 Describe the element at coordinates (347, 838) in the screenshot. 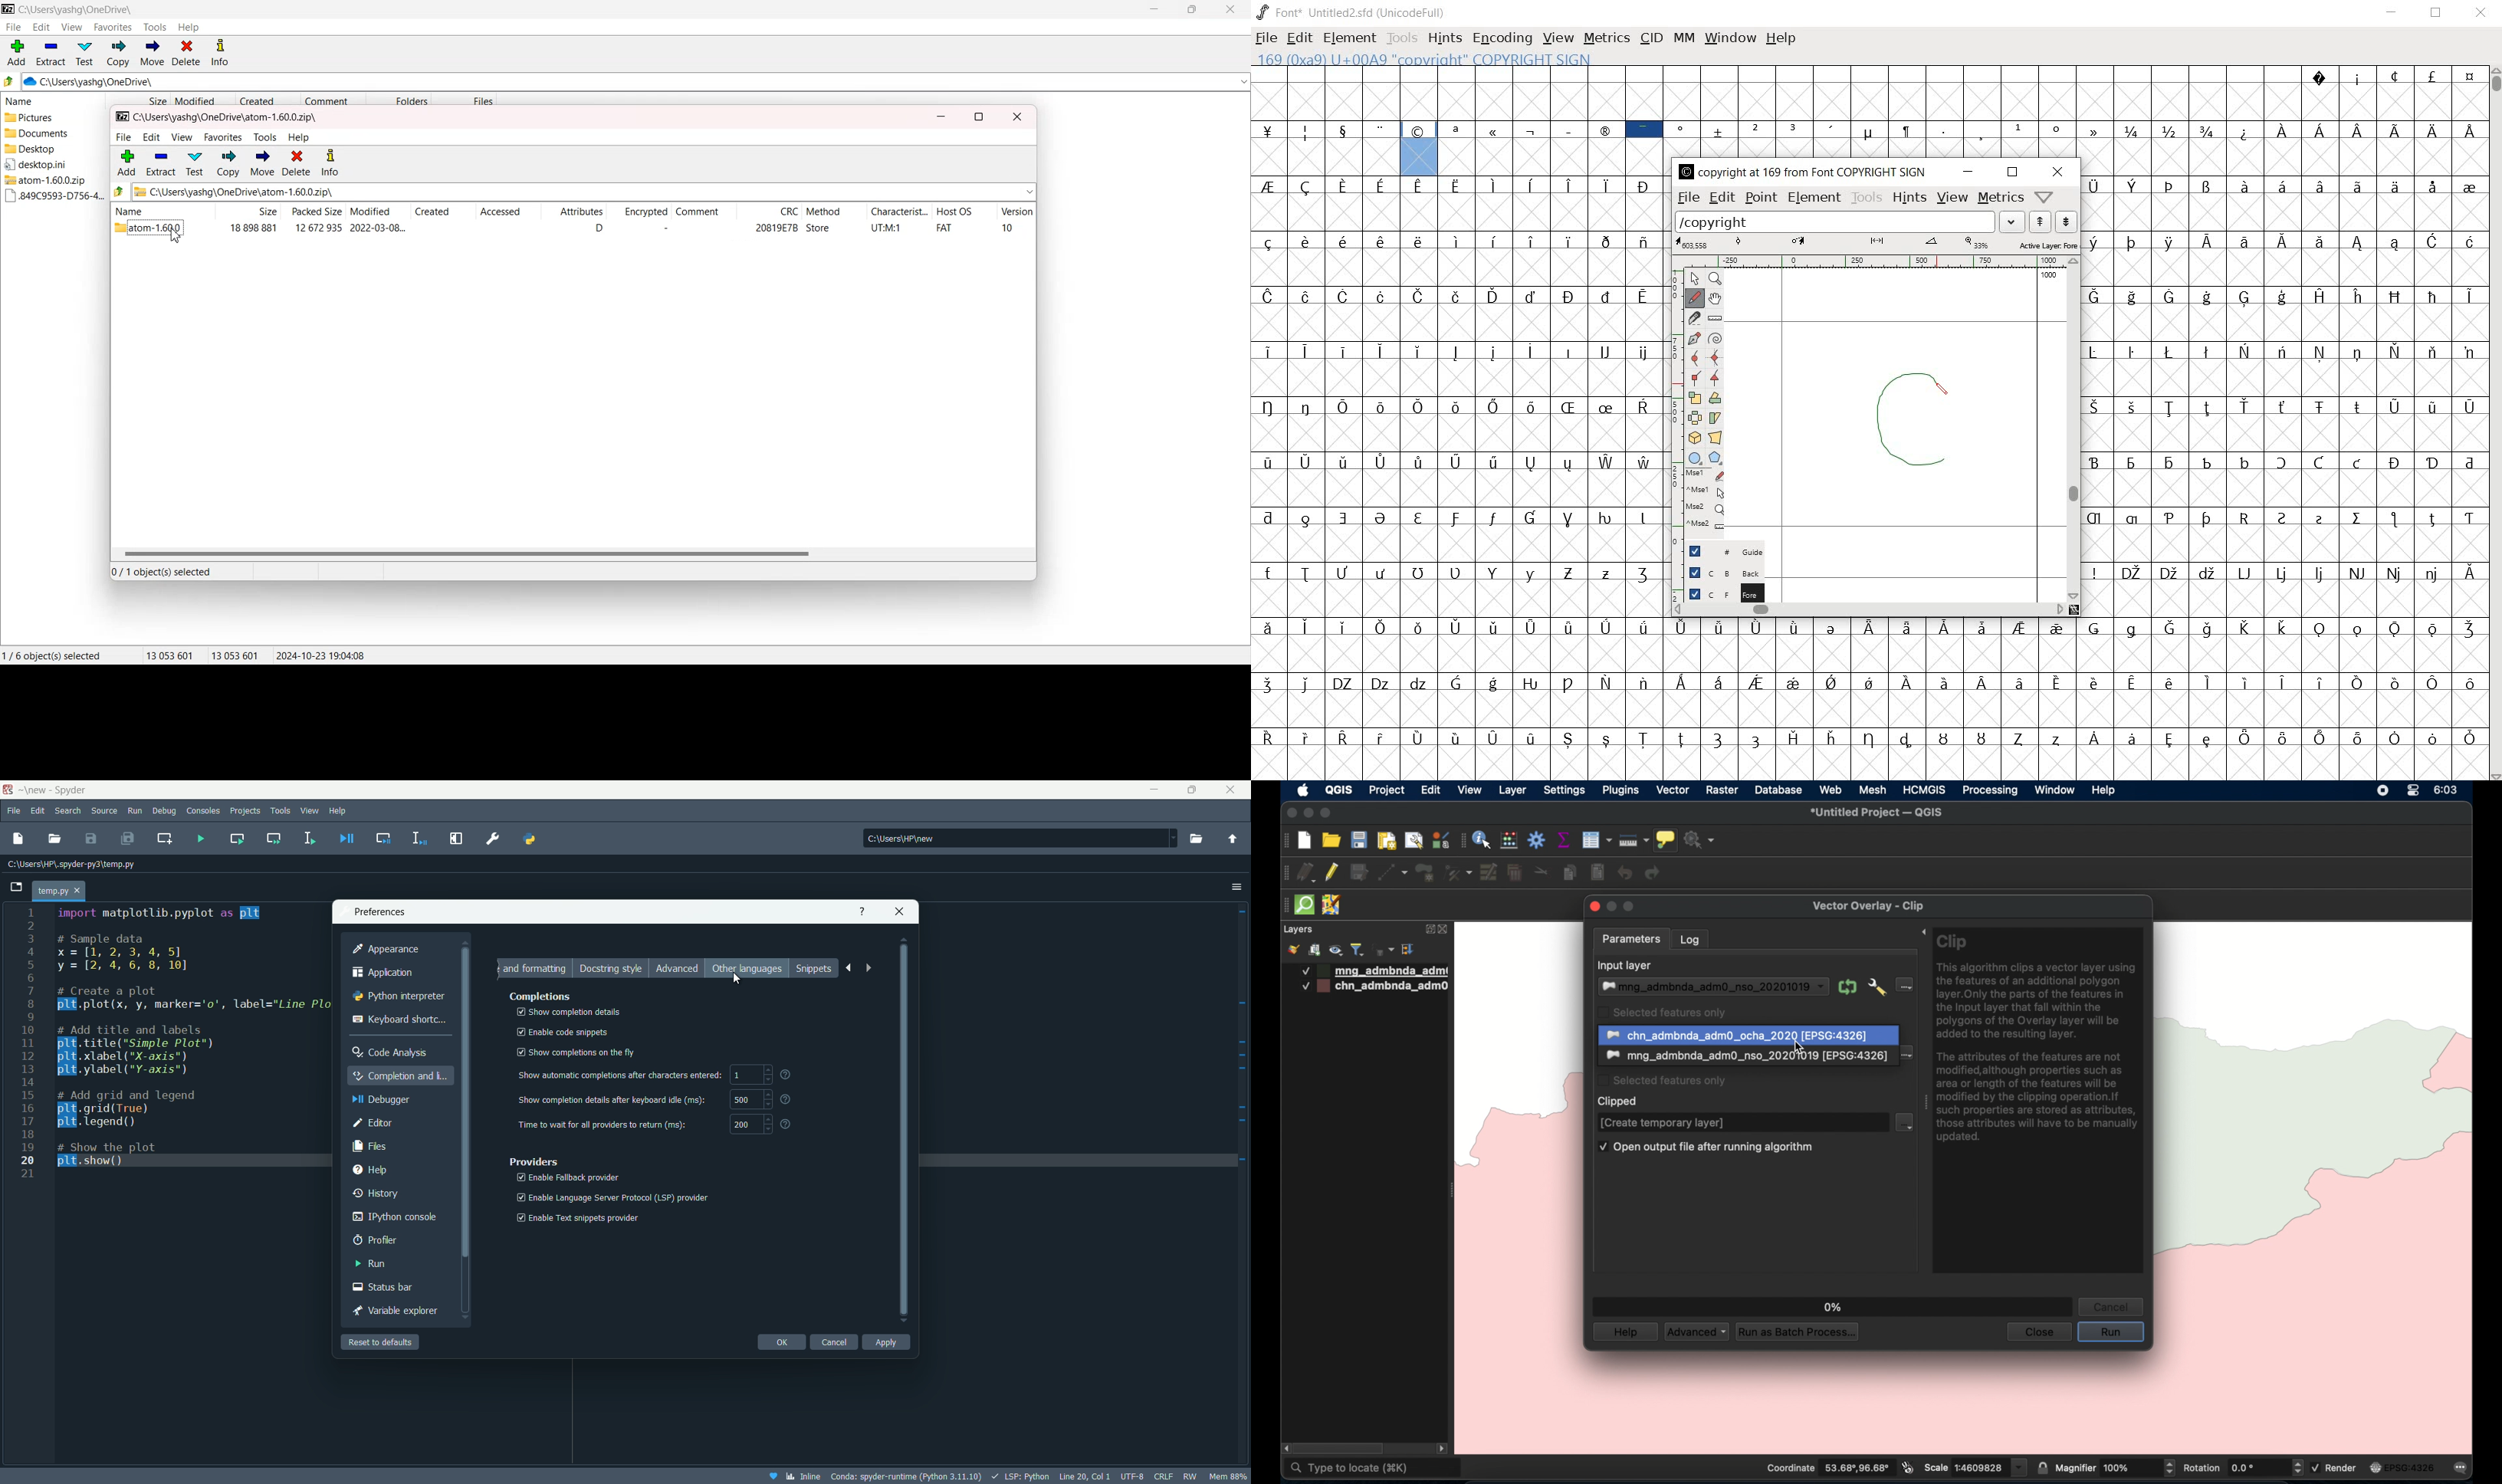

I see `debug file` at that location.